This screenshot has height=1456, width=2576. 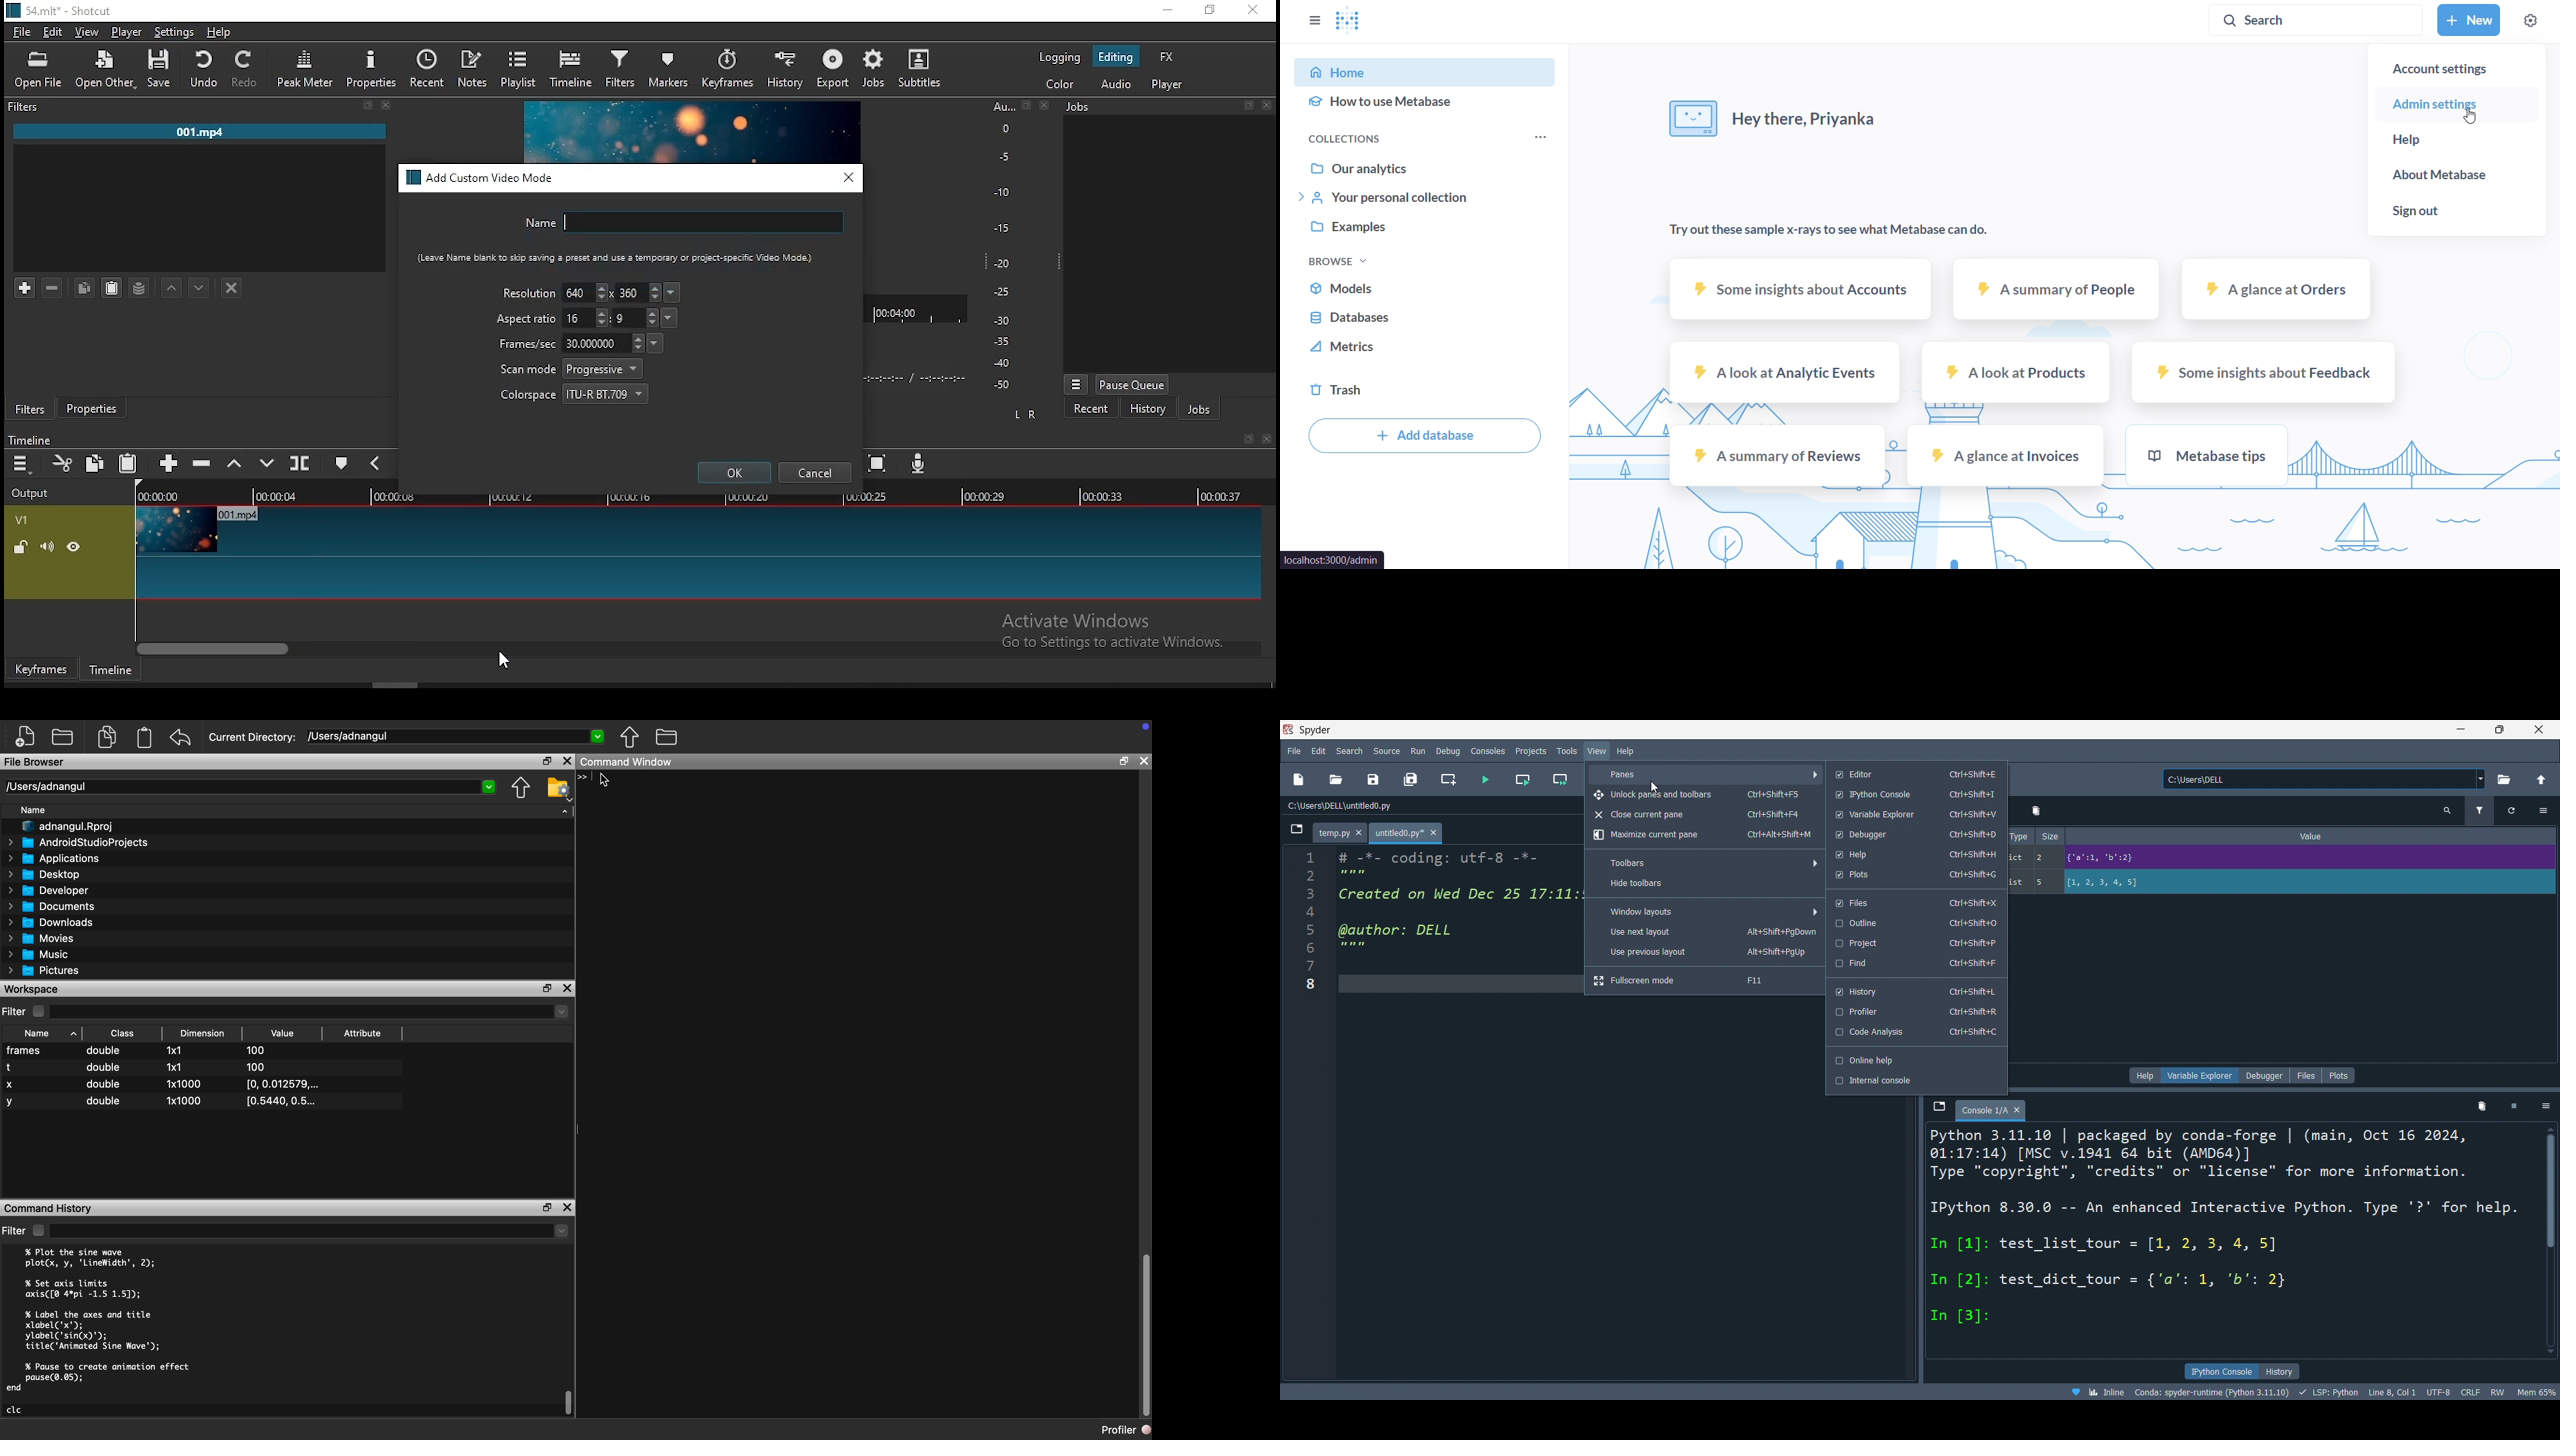 What do you see at coordinates (2199, 1075) in the screenshot?
I see `variable explorer` at bounding box center [2199, 1075].